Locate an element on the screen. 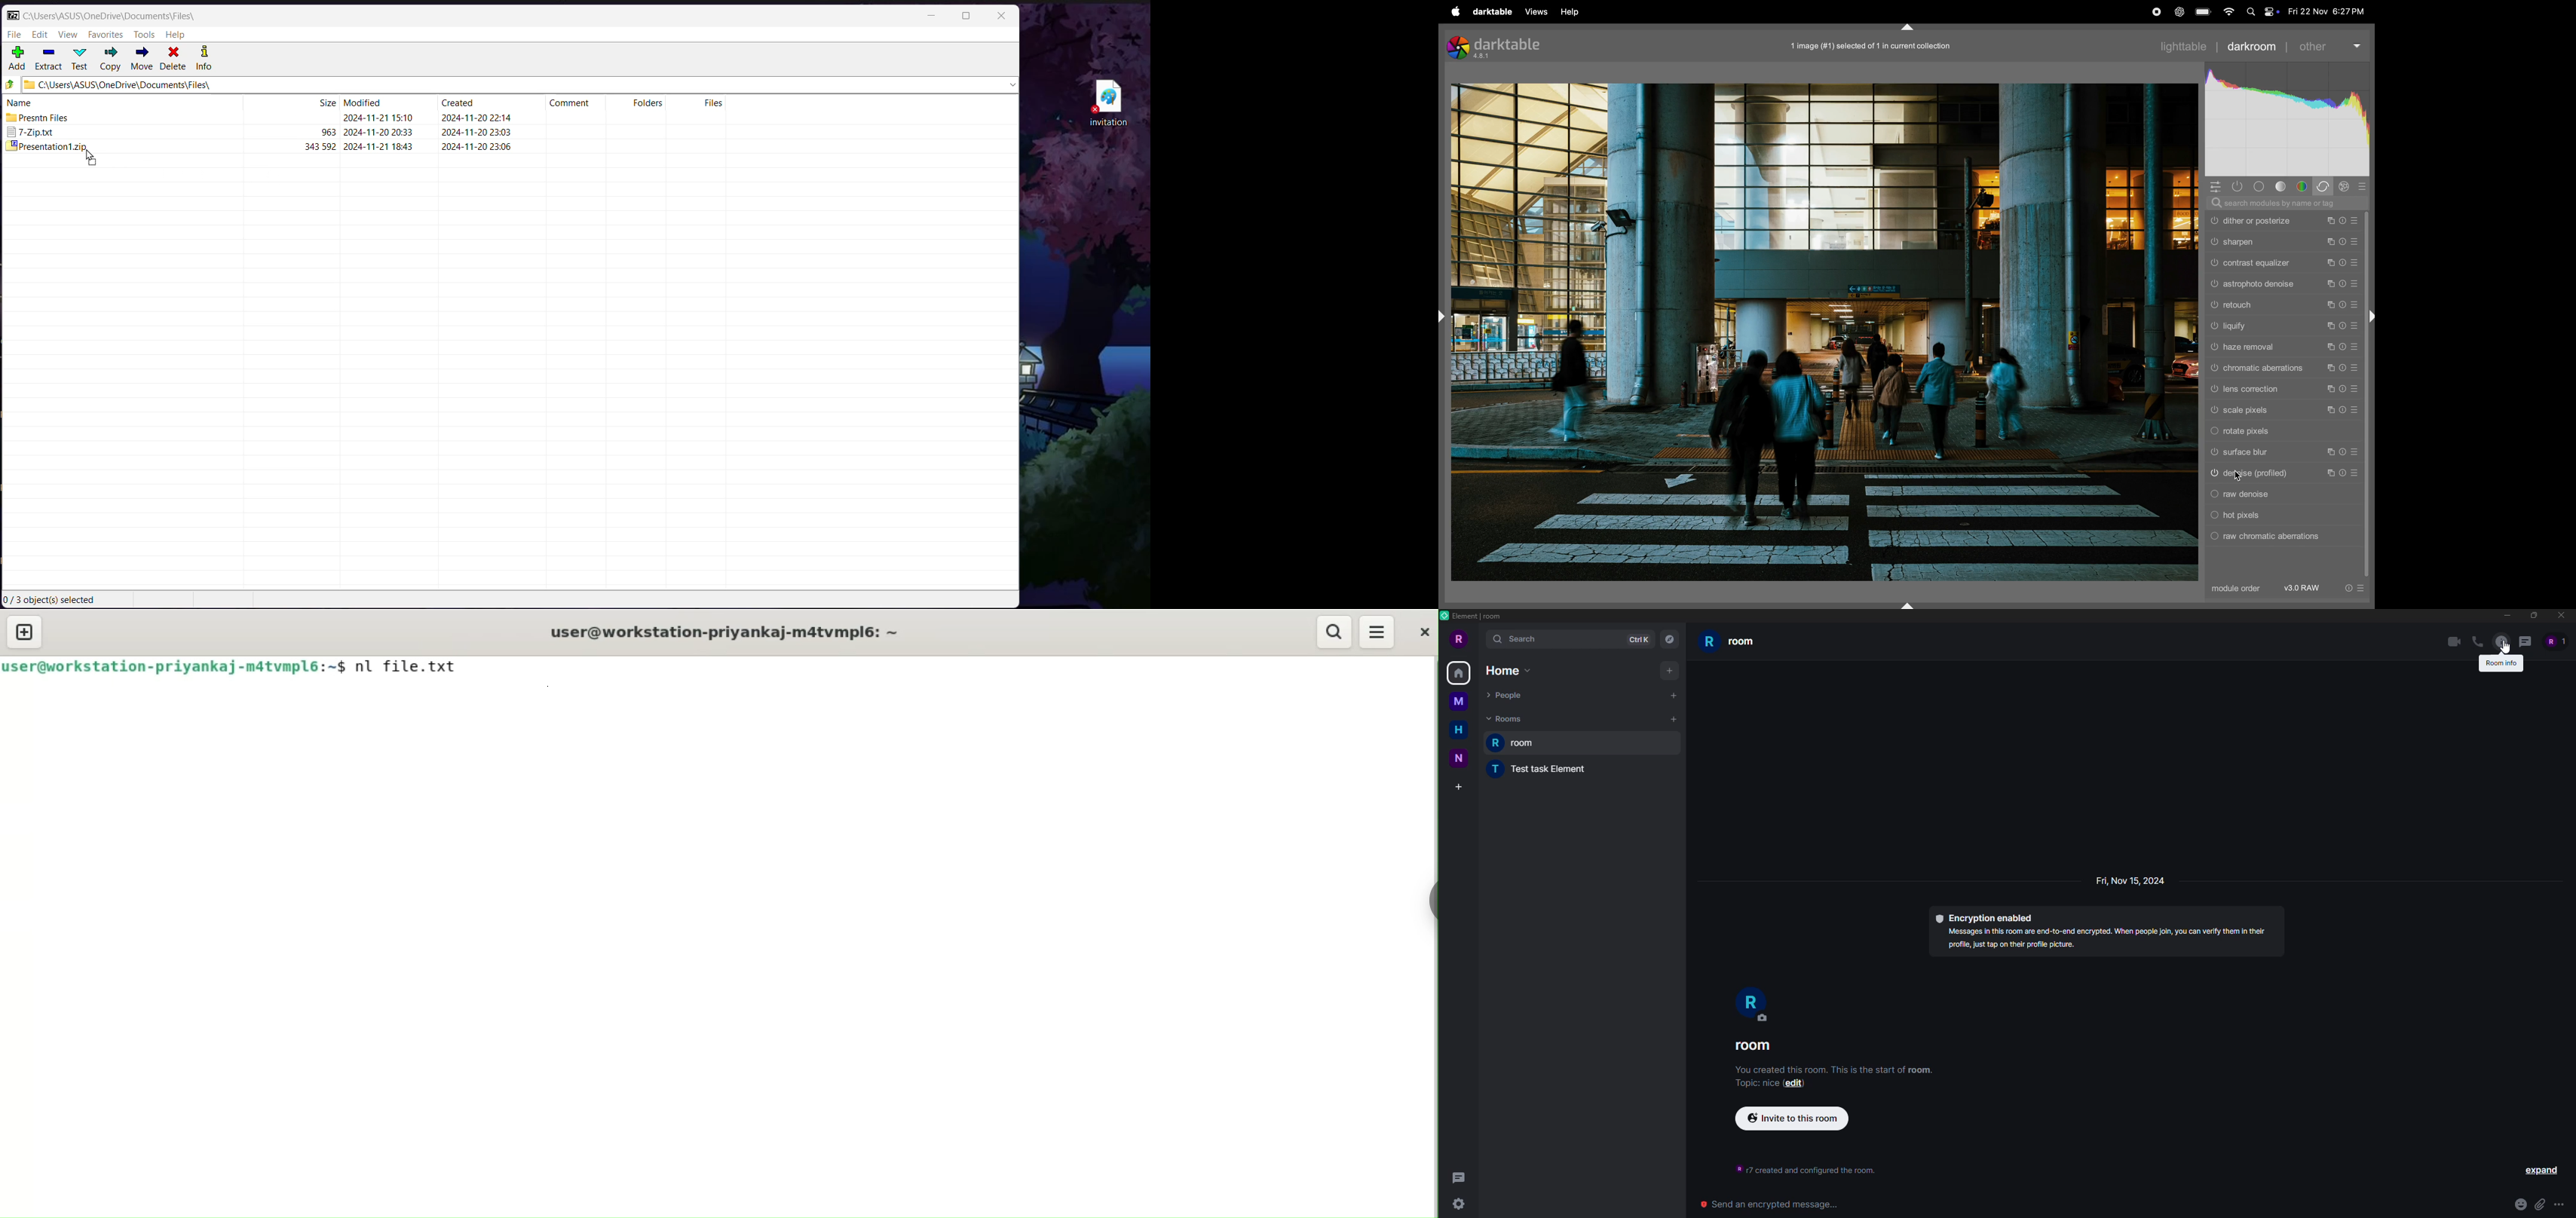 This screenshot has width=2576, height=1232. Module order is located at coordinates (2267, 591).